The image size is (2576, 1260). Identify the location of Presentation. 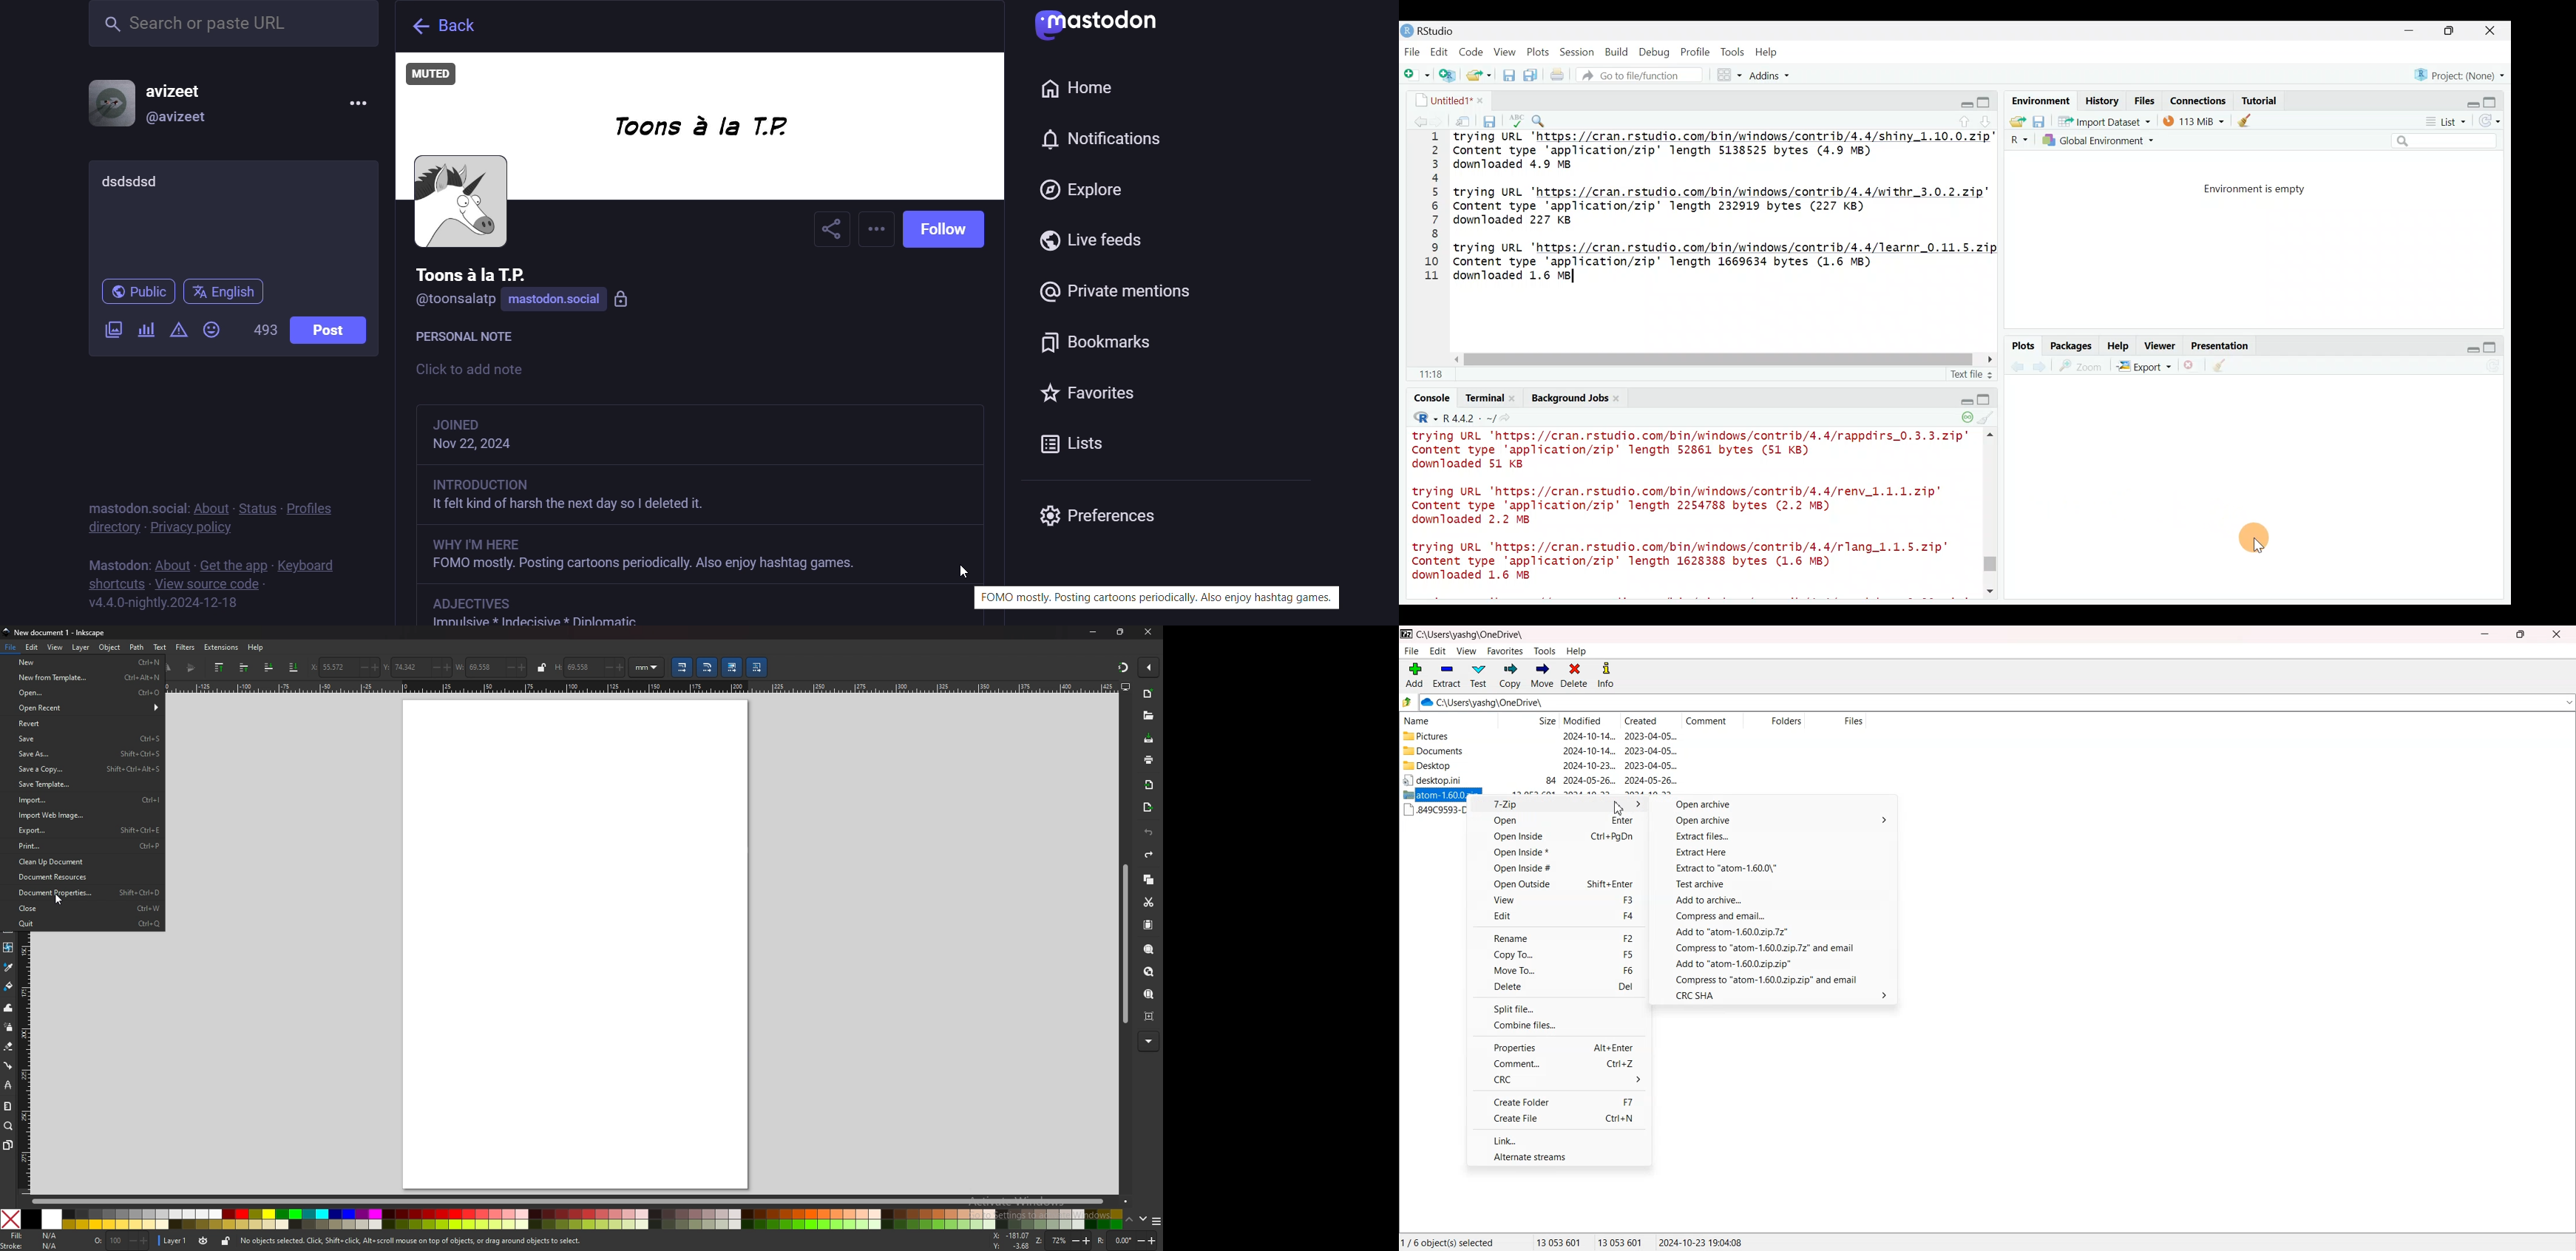
(2222, 346).